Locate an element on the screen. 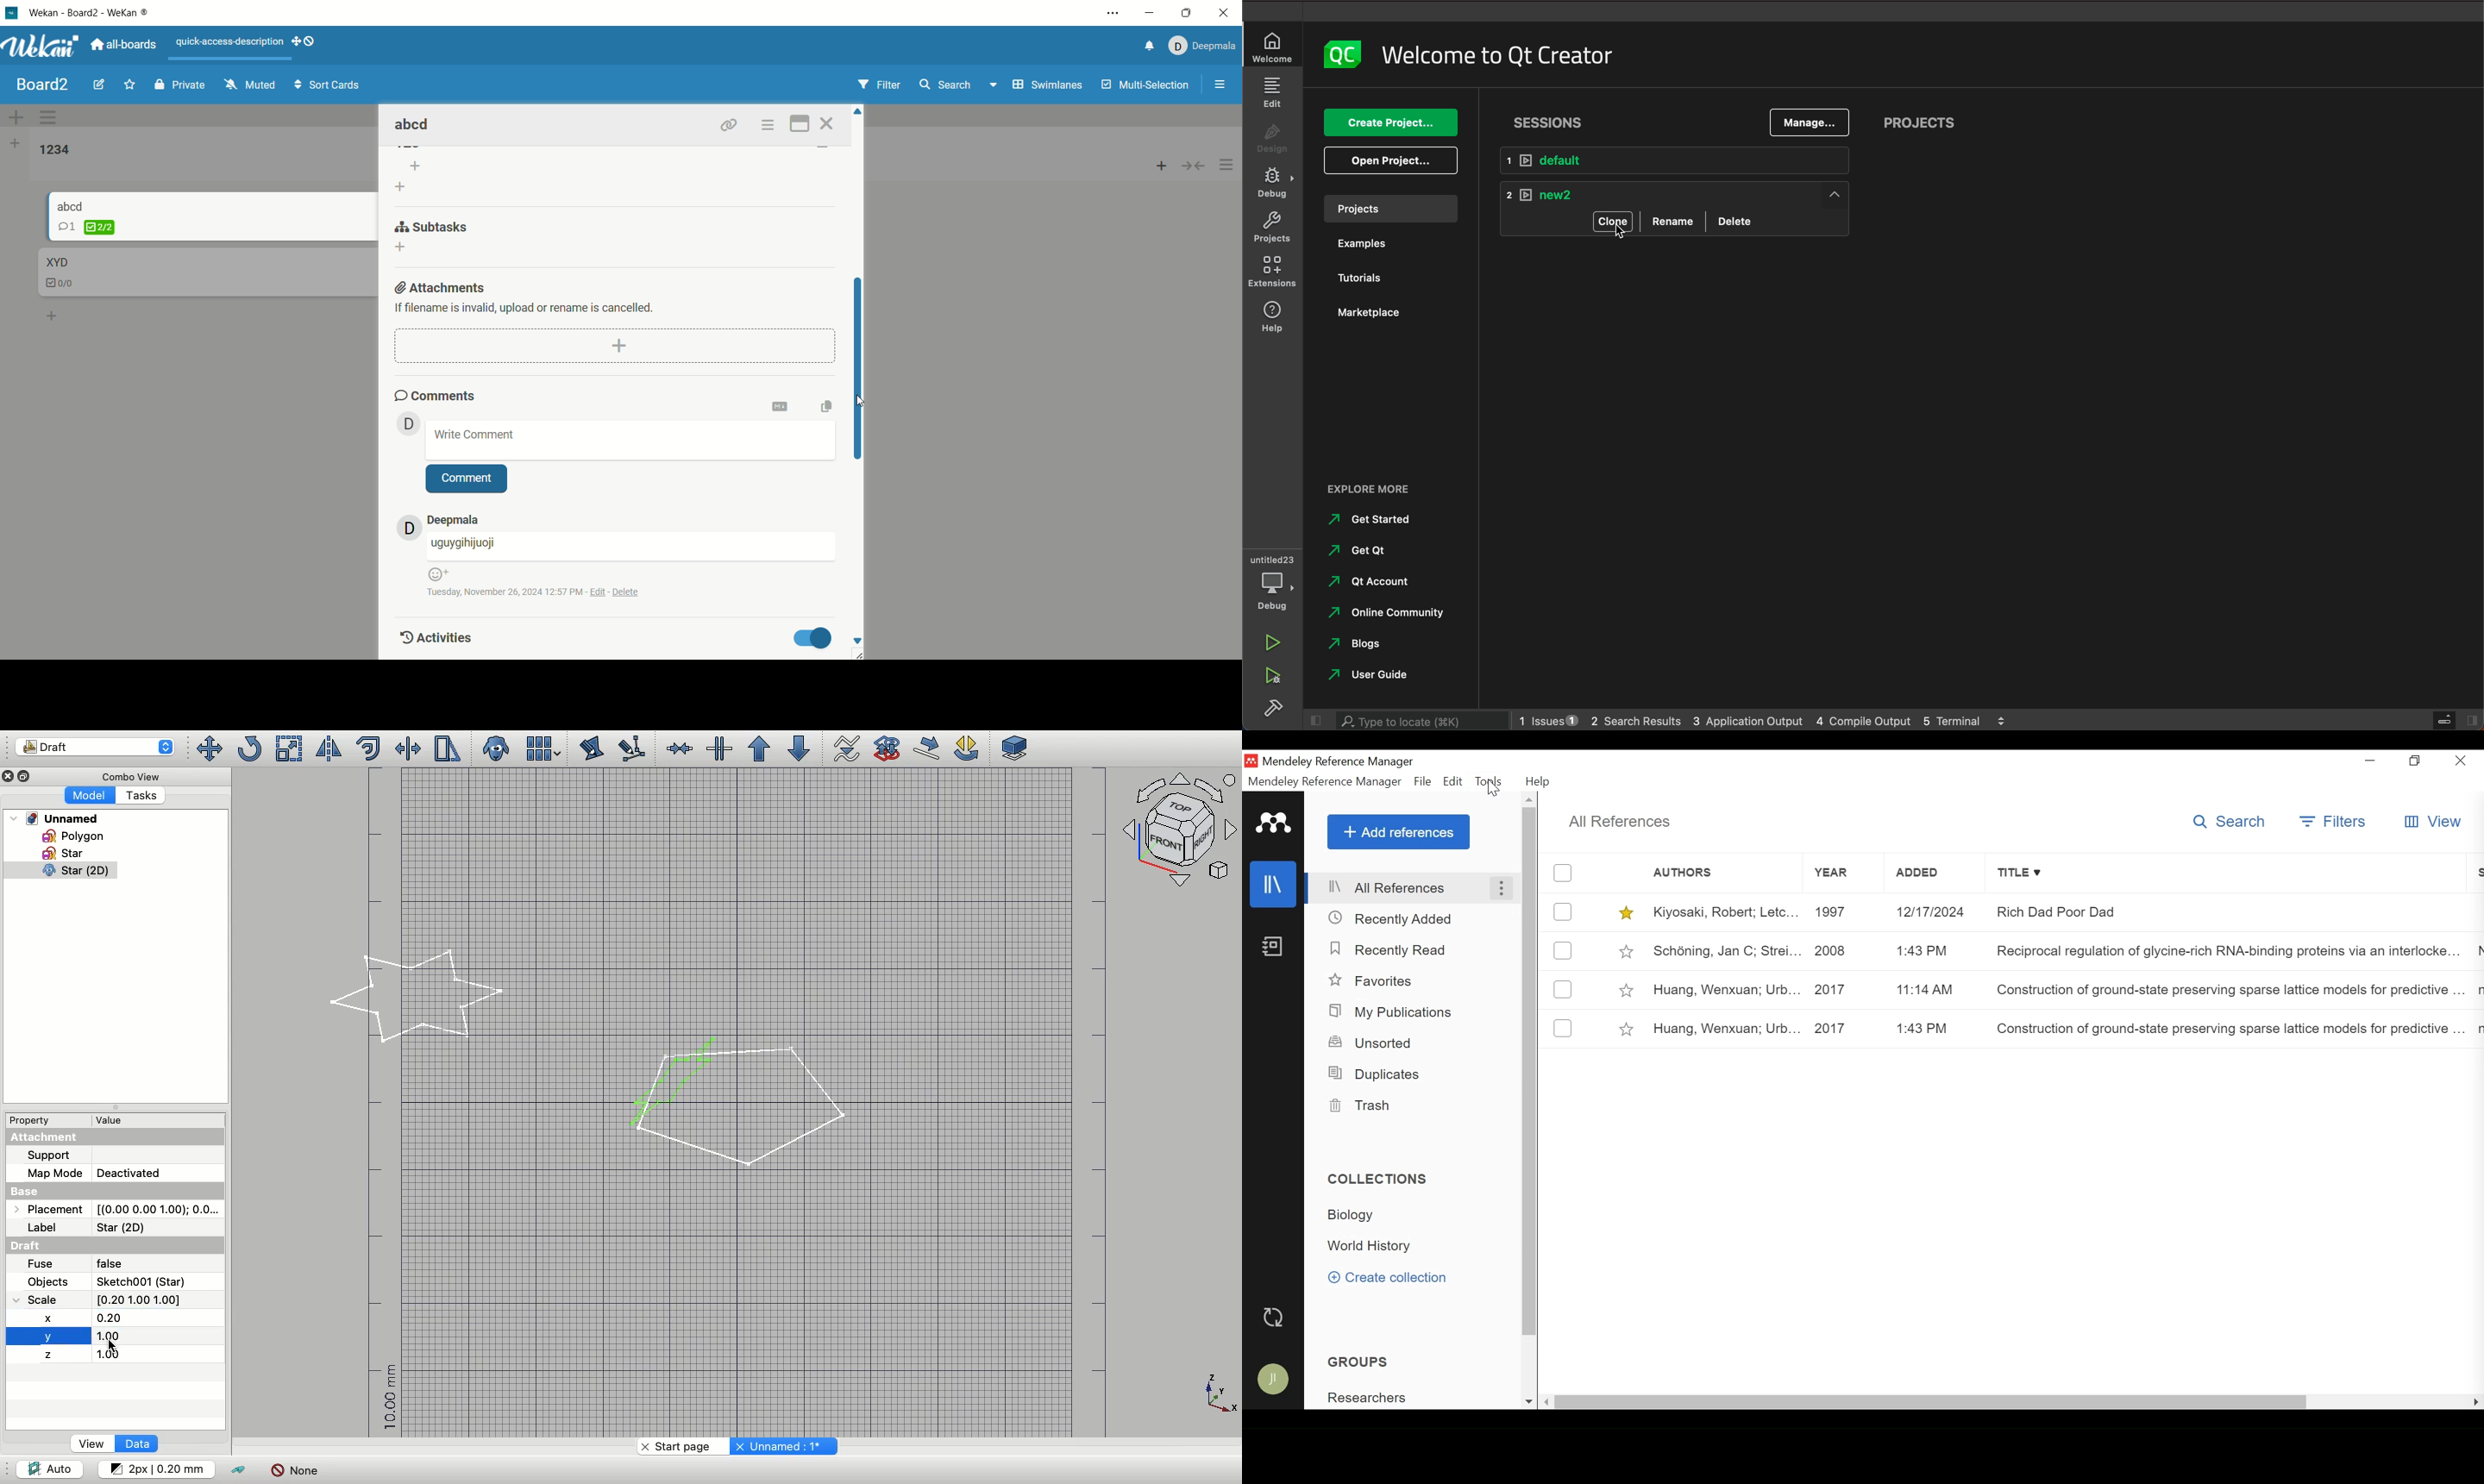 The width and height of the screenshot is (2492, 1484). delete is located at coordinates (1738, 222).